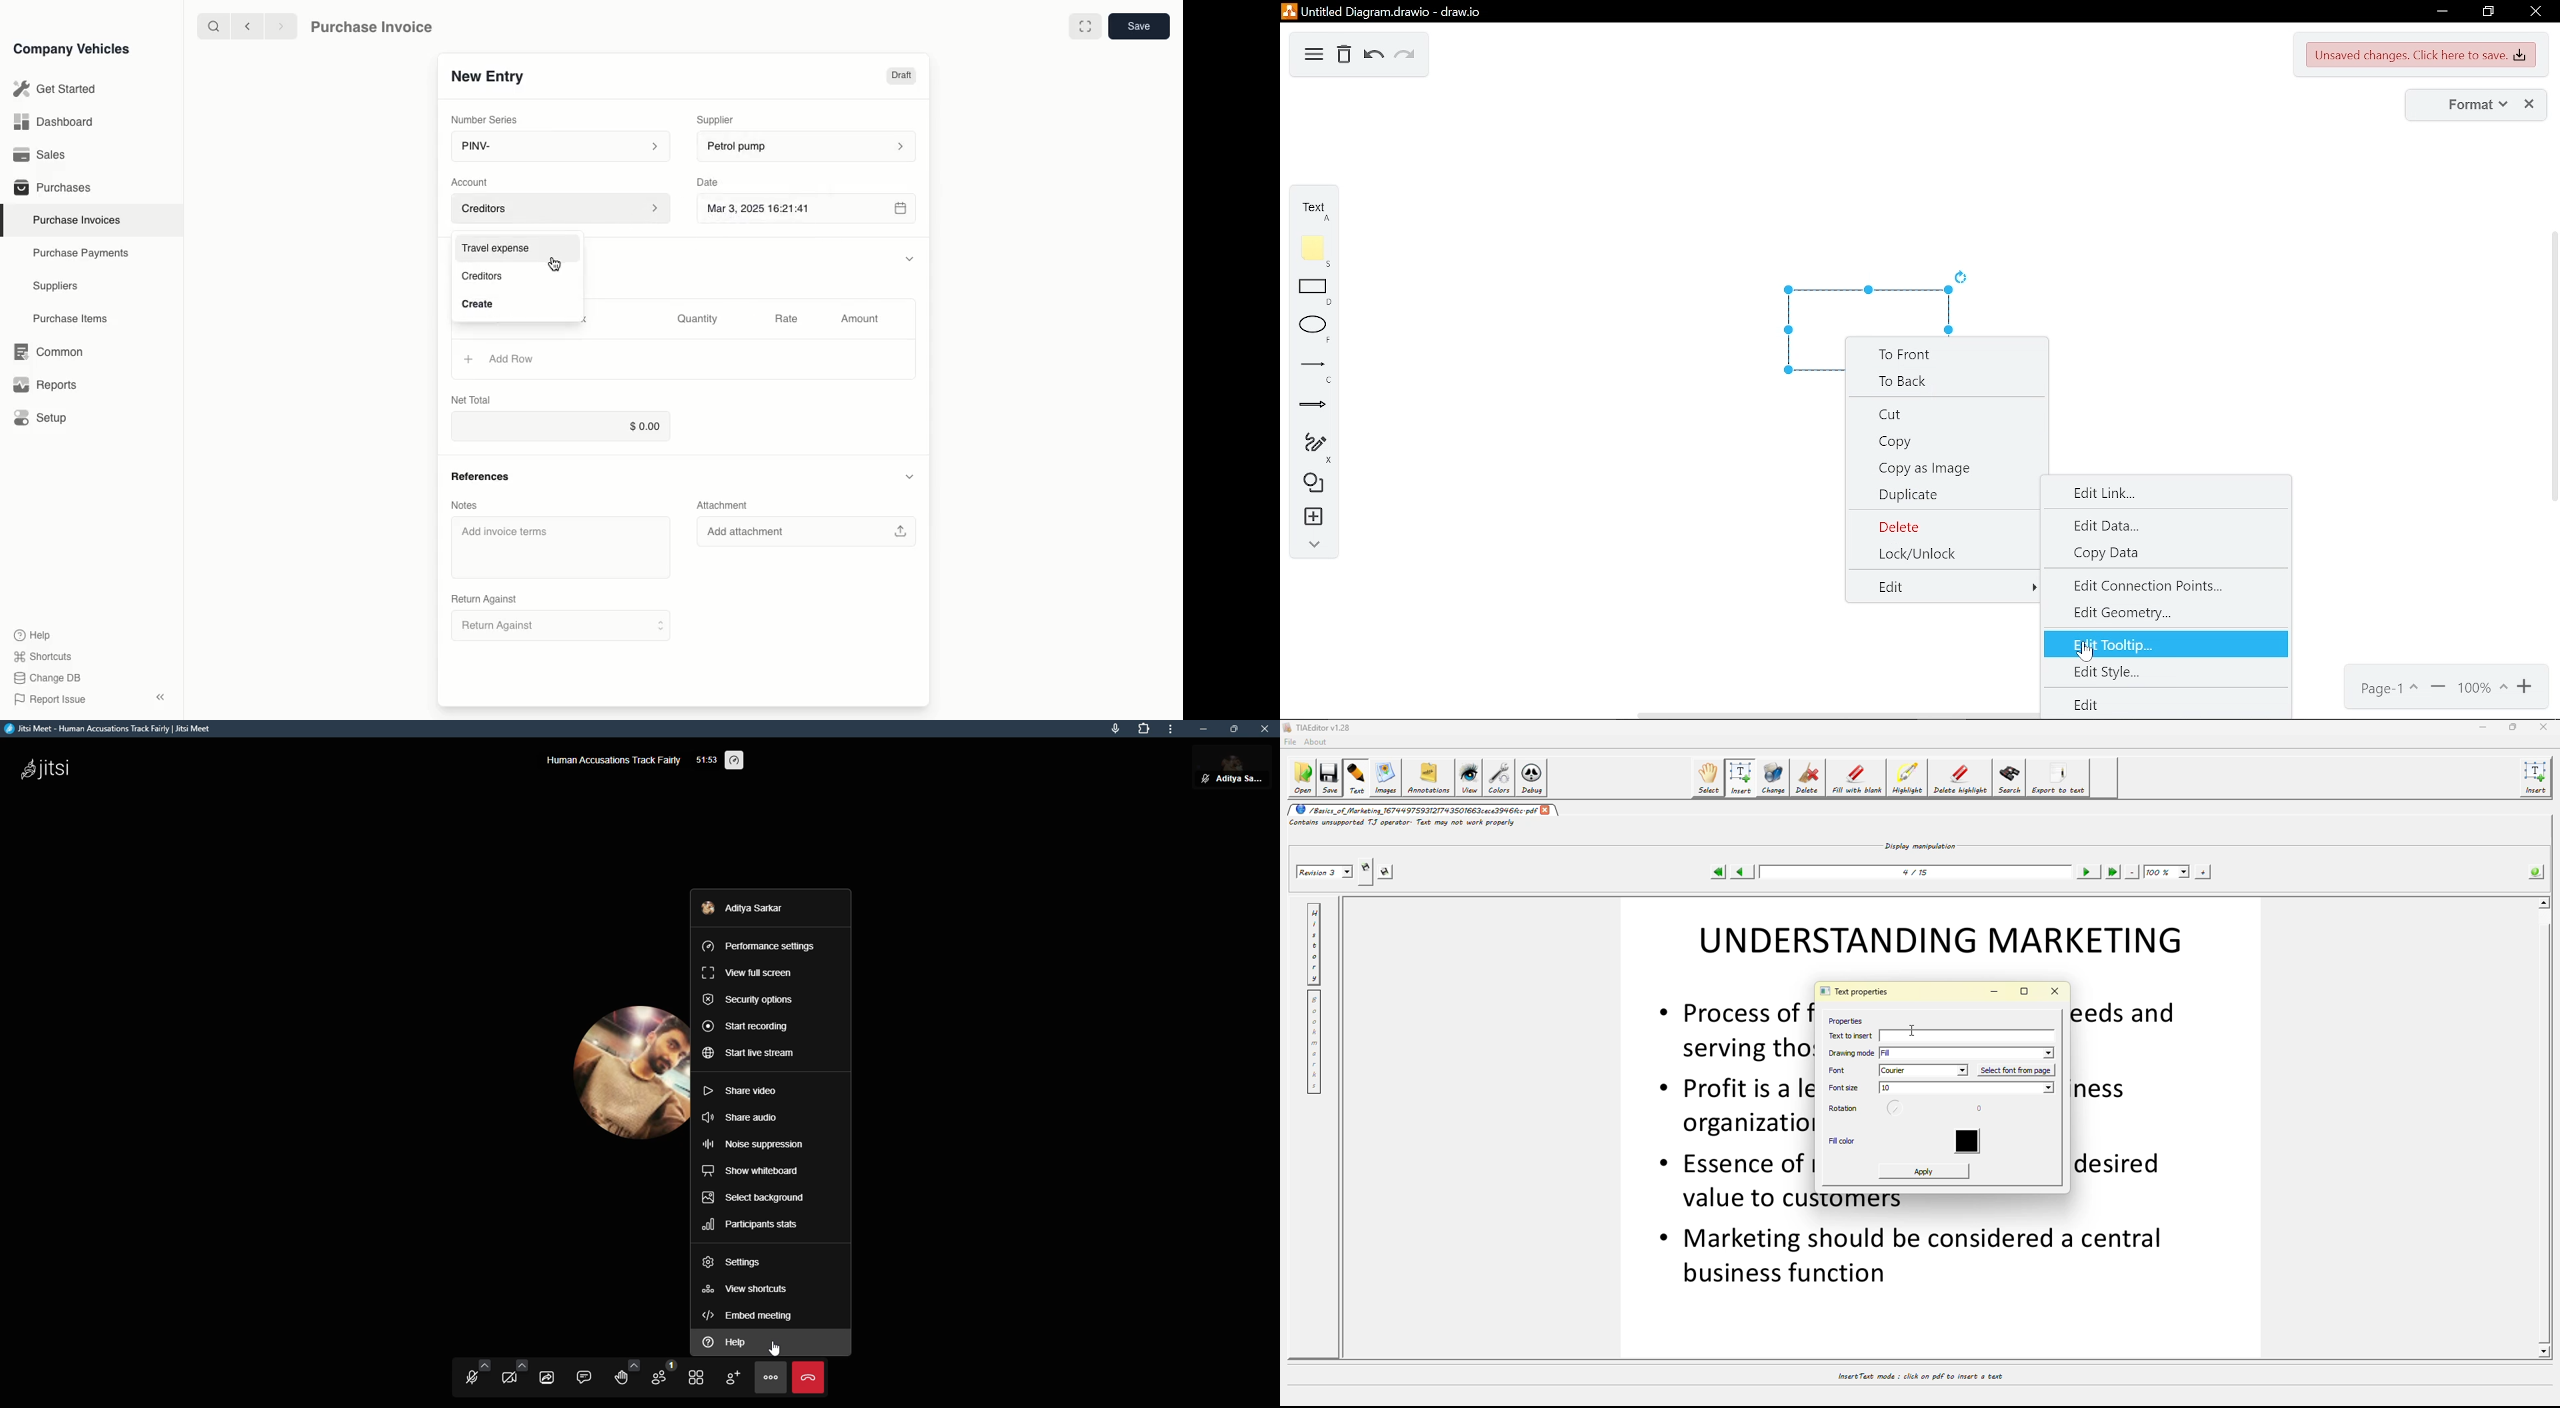 Image resolution: width=2576 pixels, height=1428 pixels. Describe the element at coordinates (2391, 688) in the screenshot. I see `page` at that location.